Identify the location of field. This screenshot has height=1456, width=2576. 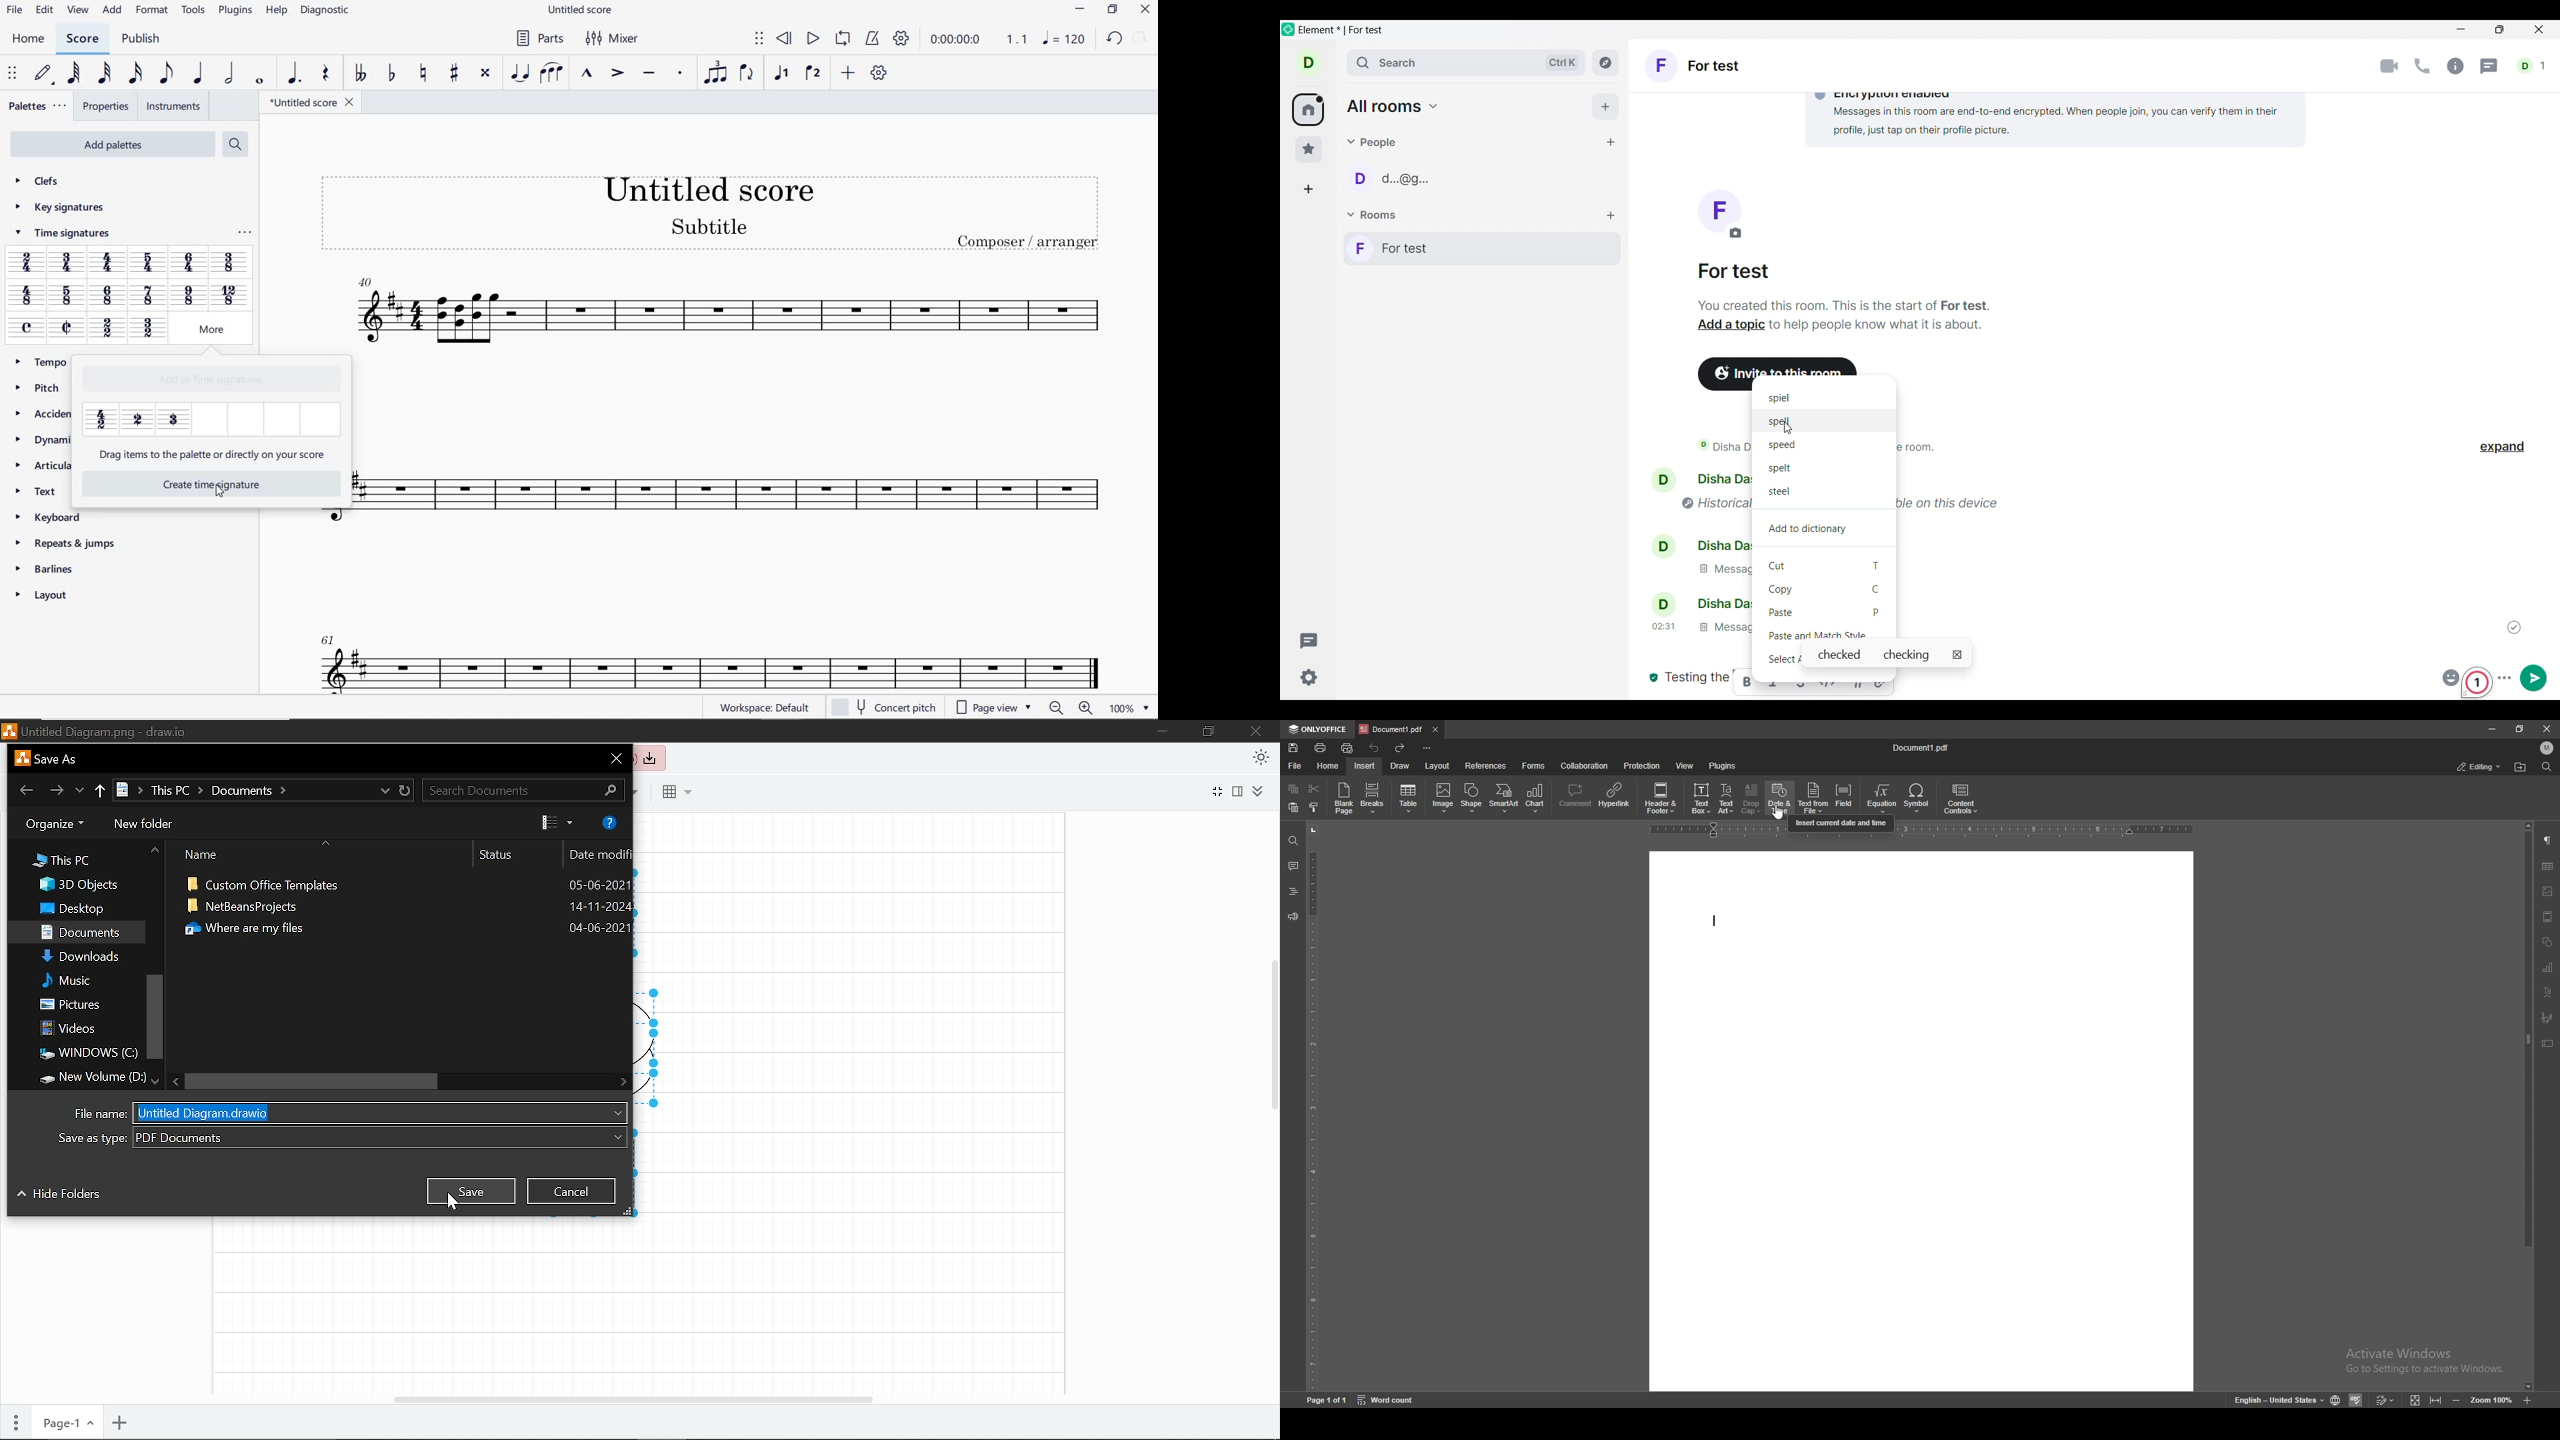
(1843, 798).